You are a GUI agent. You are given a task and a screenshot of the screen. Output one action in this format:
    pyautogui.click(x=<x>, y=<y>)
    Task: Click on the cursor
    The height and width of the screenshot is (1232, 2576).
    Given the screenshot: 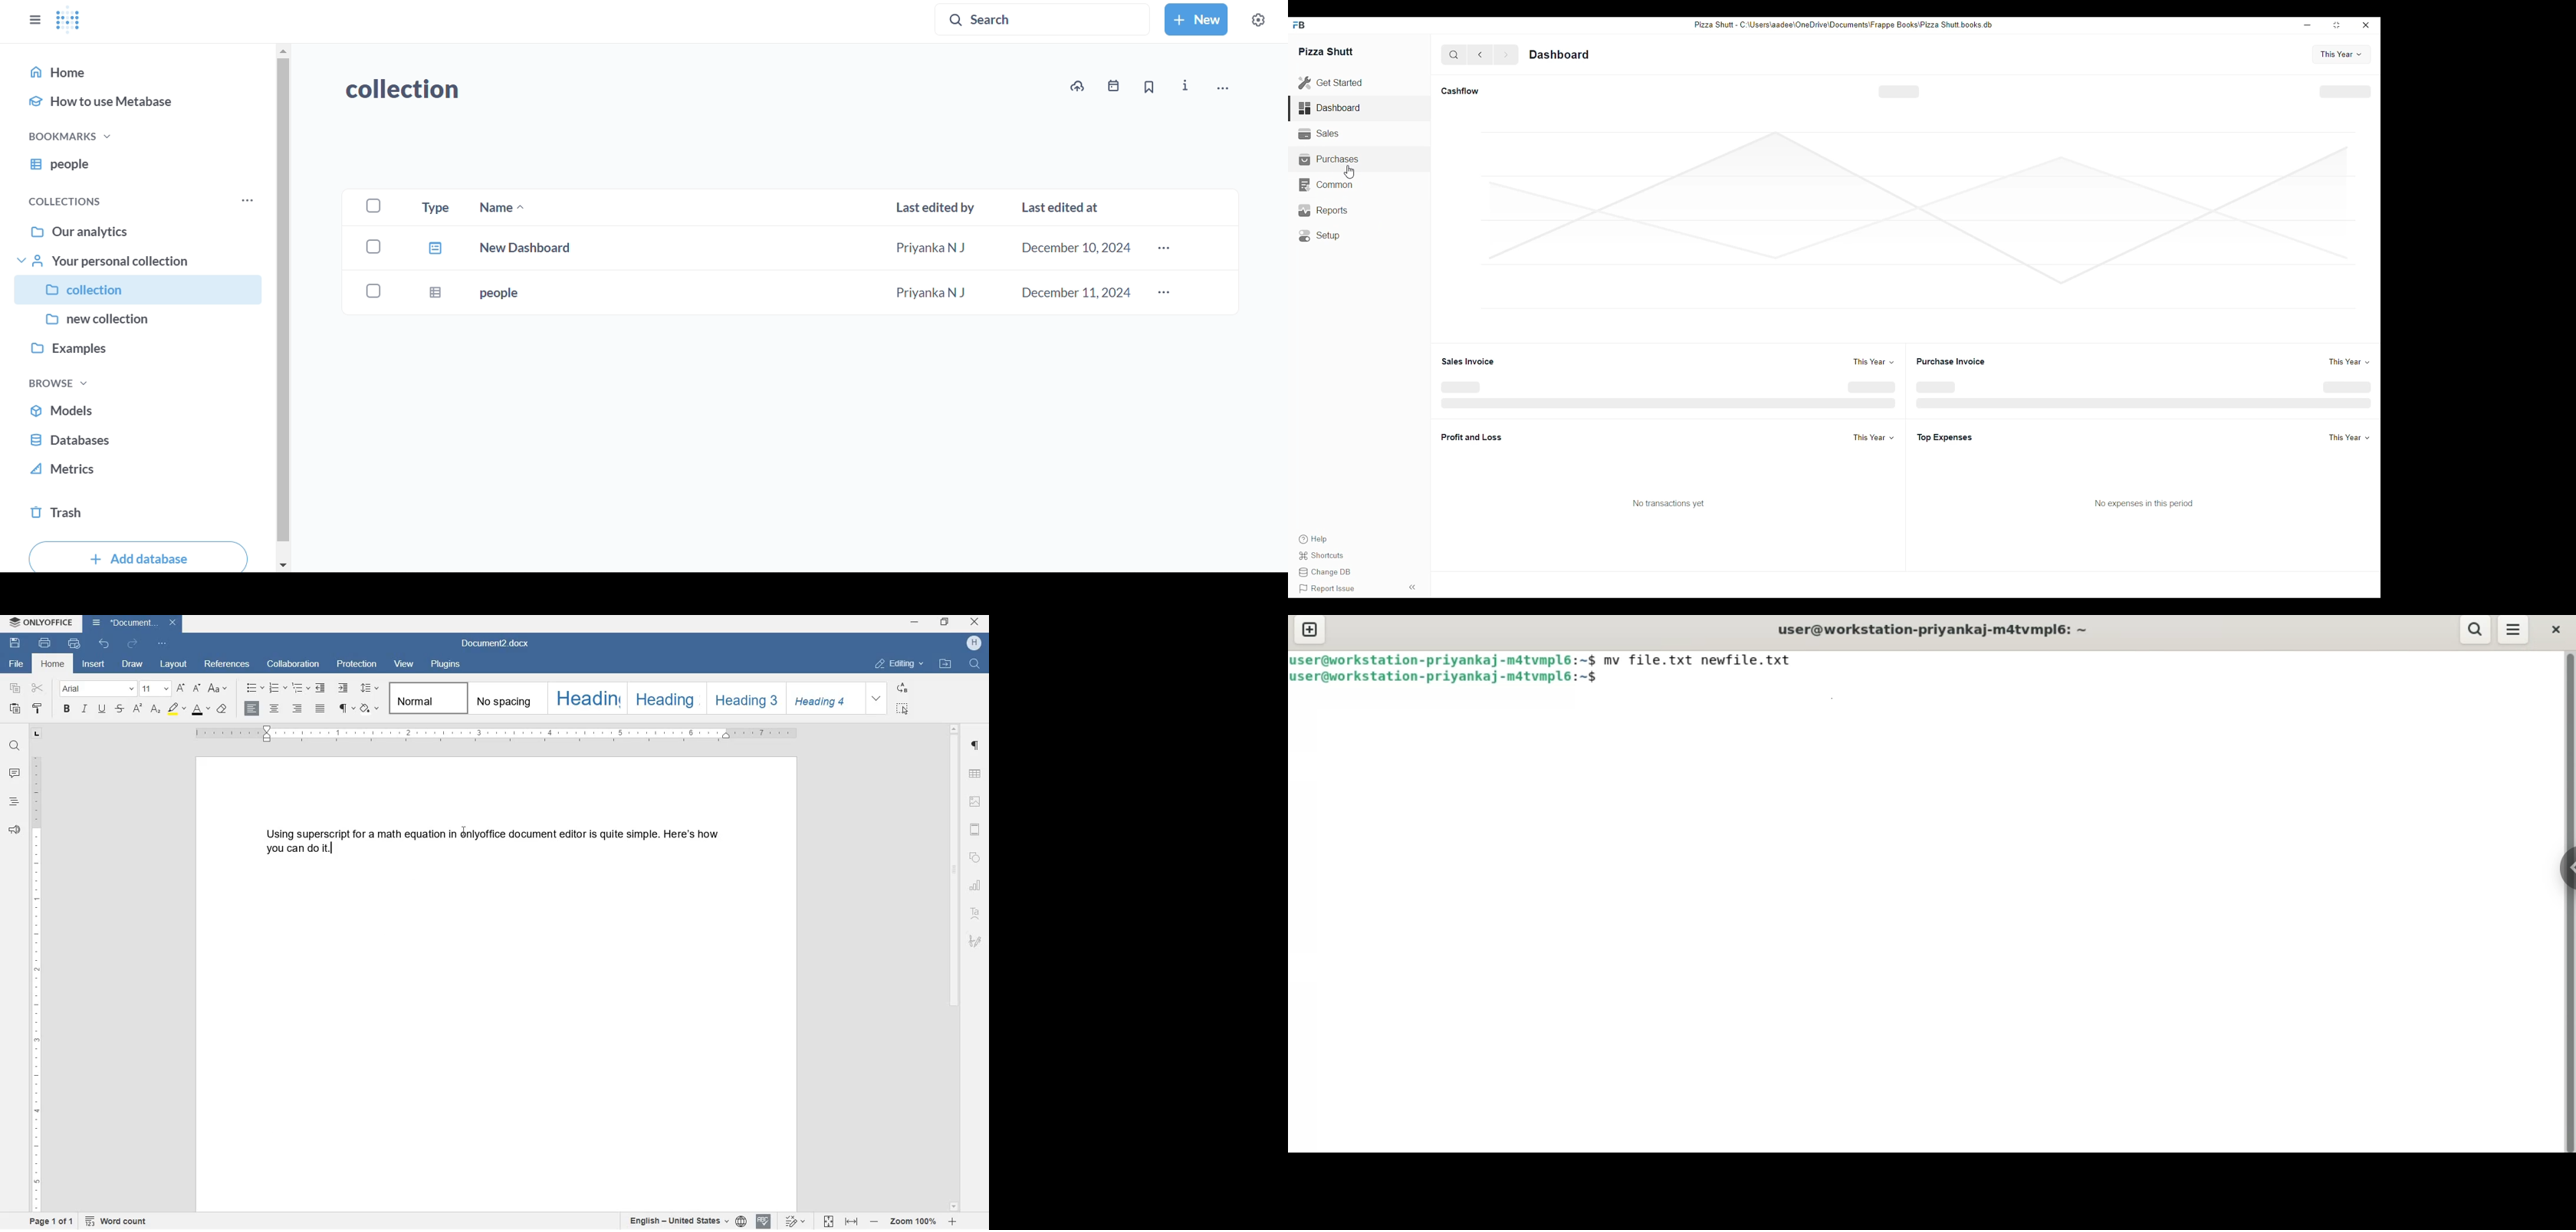 What is the action you would take?
    pyautogui.click(x=1349, y=172)
    